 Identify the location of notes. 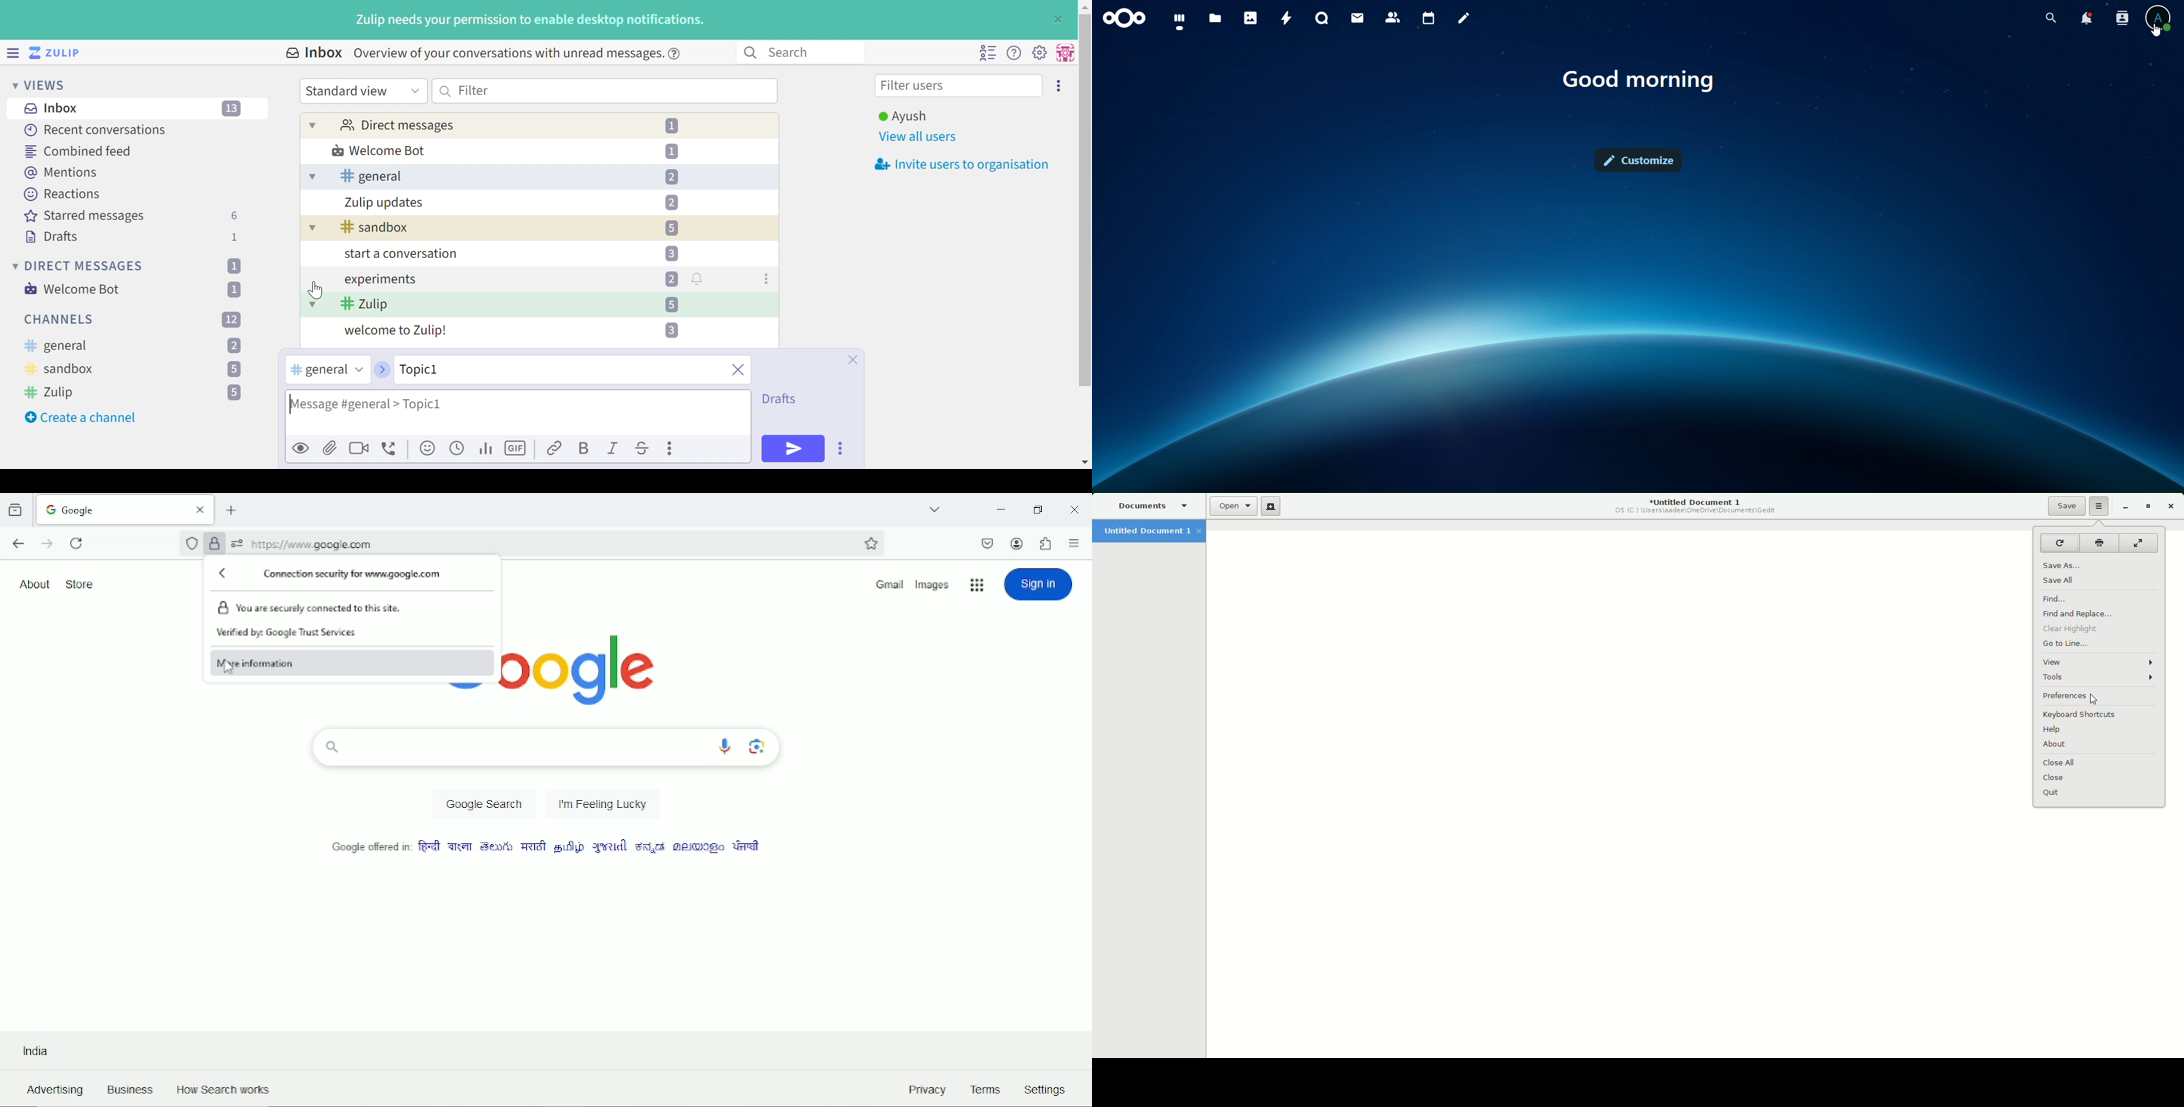
(1465, 20).